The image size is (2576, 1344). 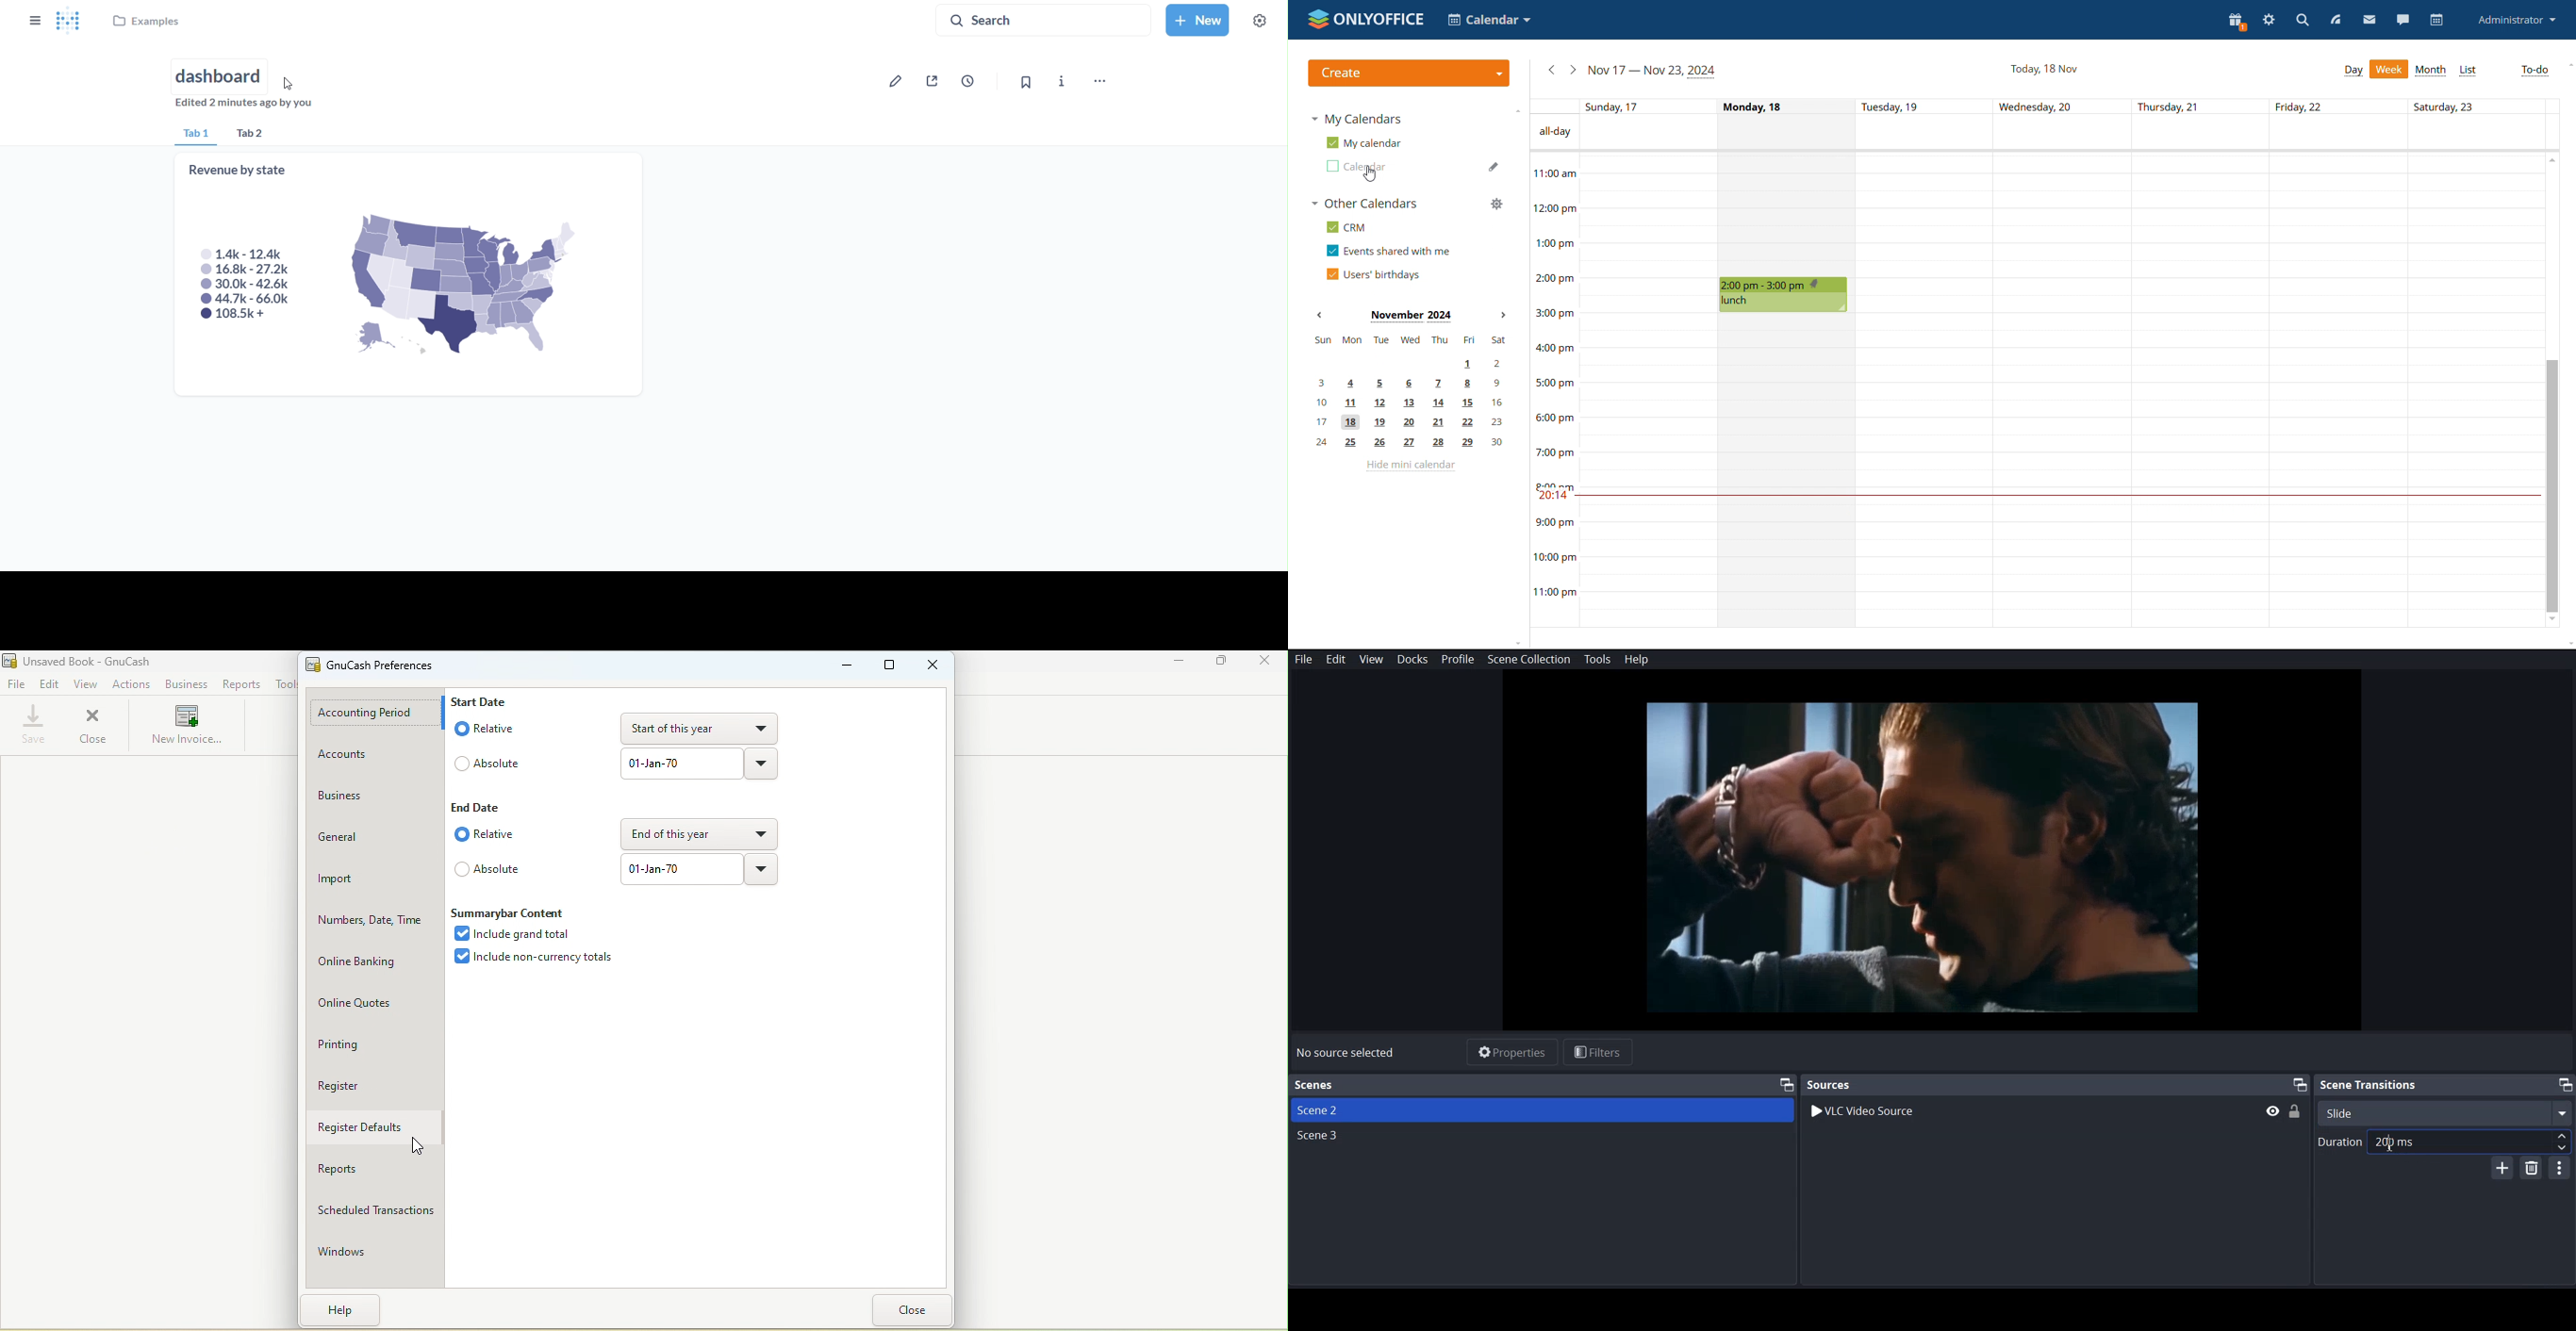 What do you see at coordinates (929, 666) in the screenshot?
I see `Close` at bounding box center [929, 666].